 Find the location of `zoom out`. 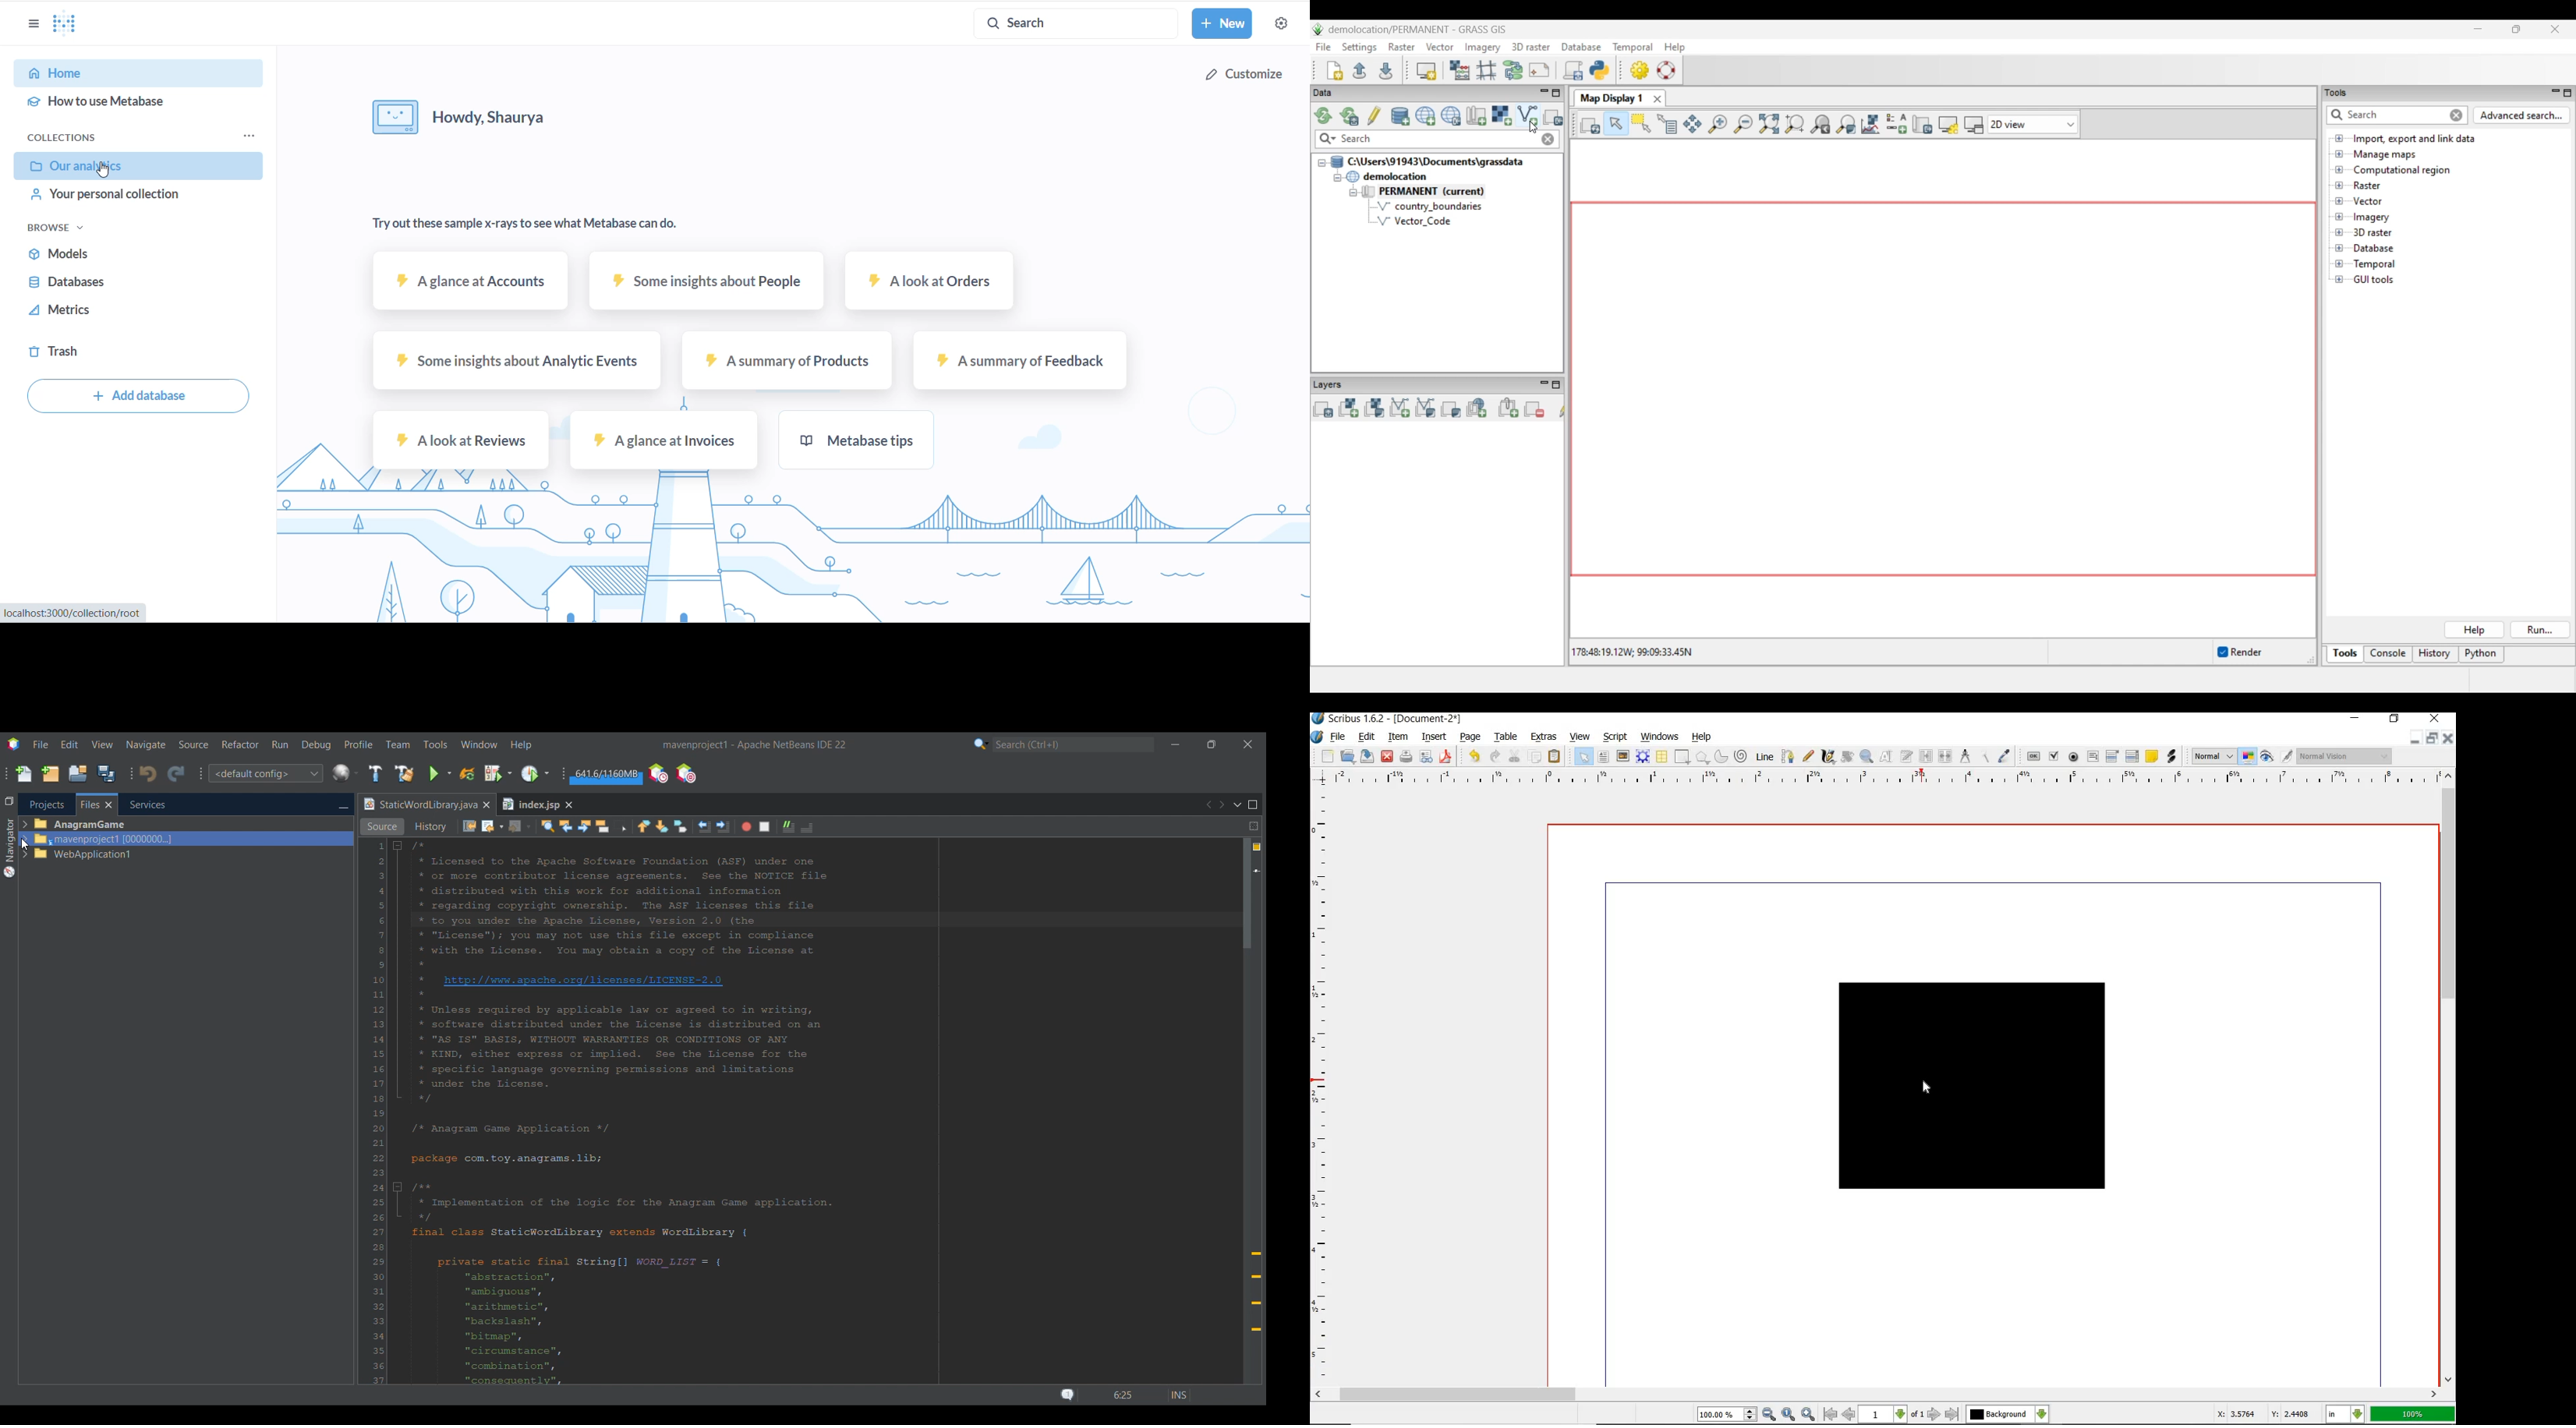

zoom out is located at coordinates (1770, 1414).